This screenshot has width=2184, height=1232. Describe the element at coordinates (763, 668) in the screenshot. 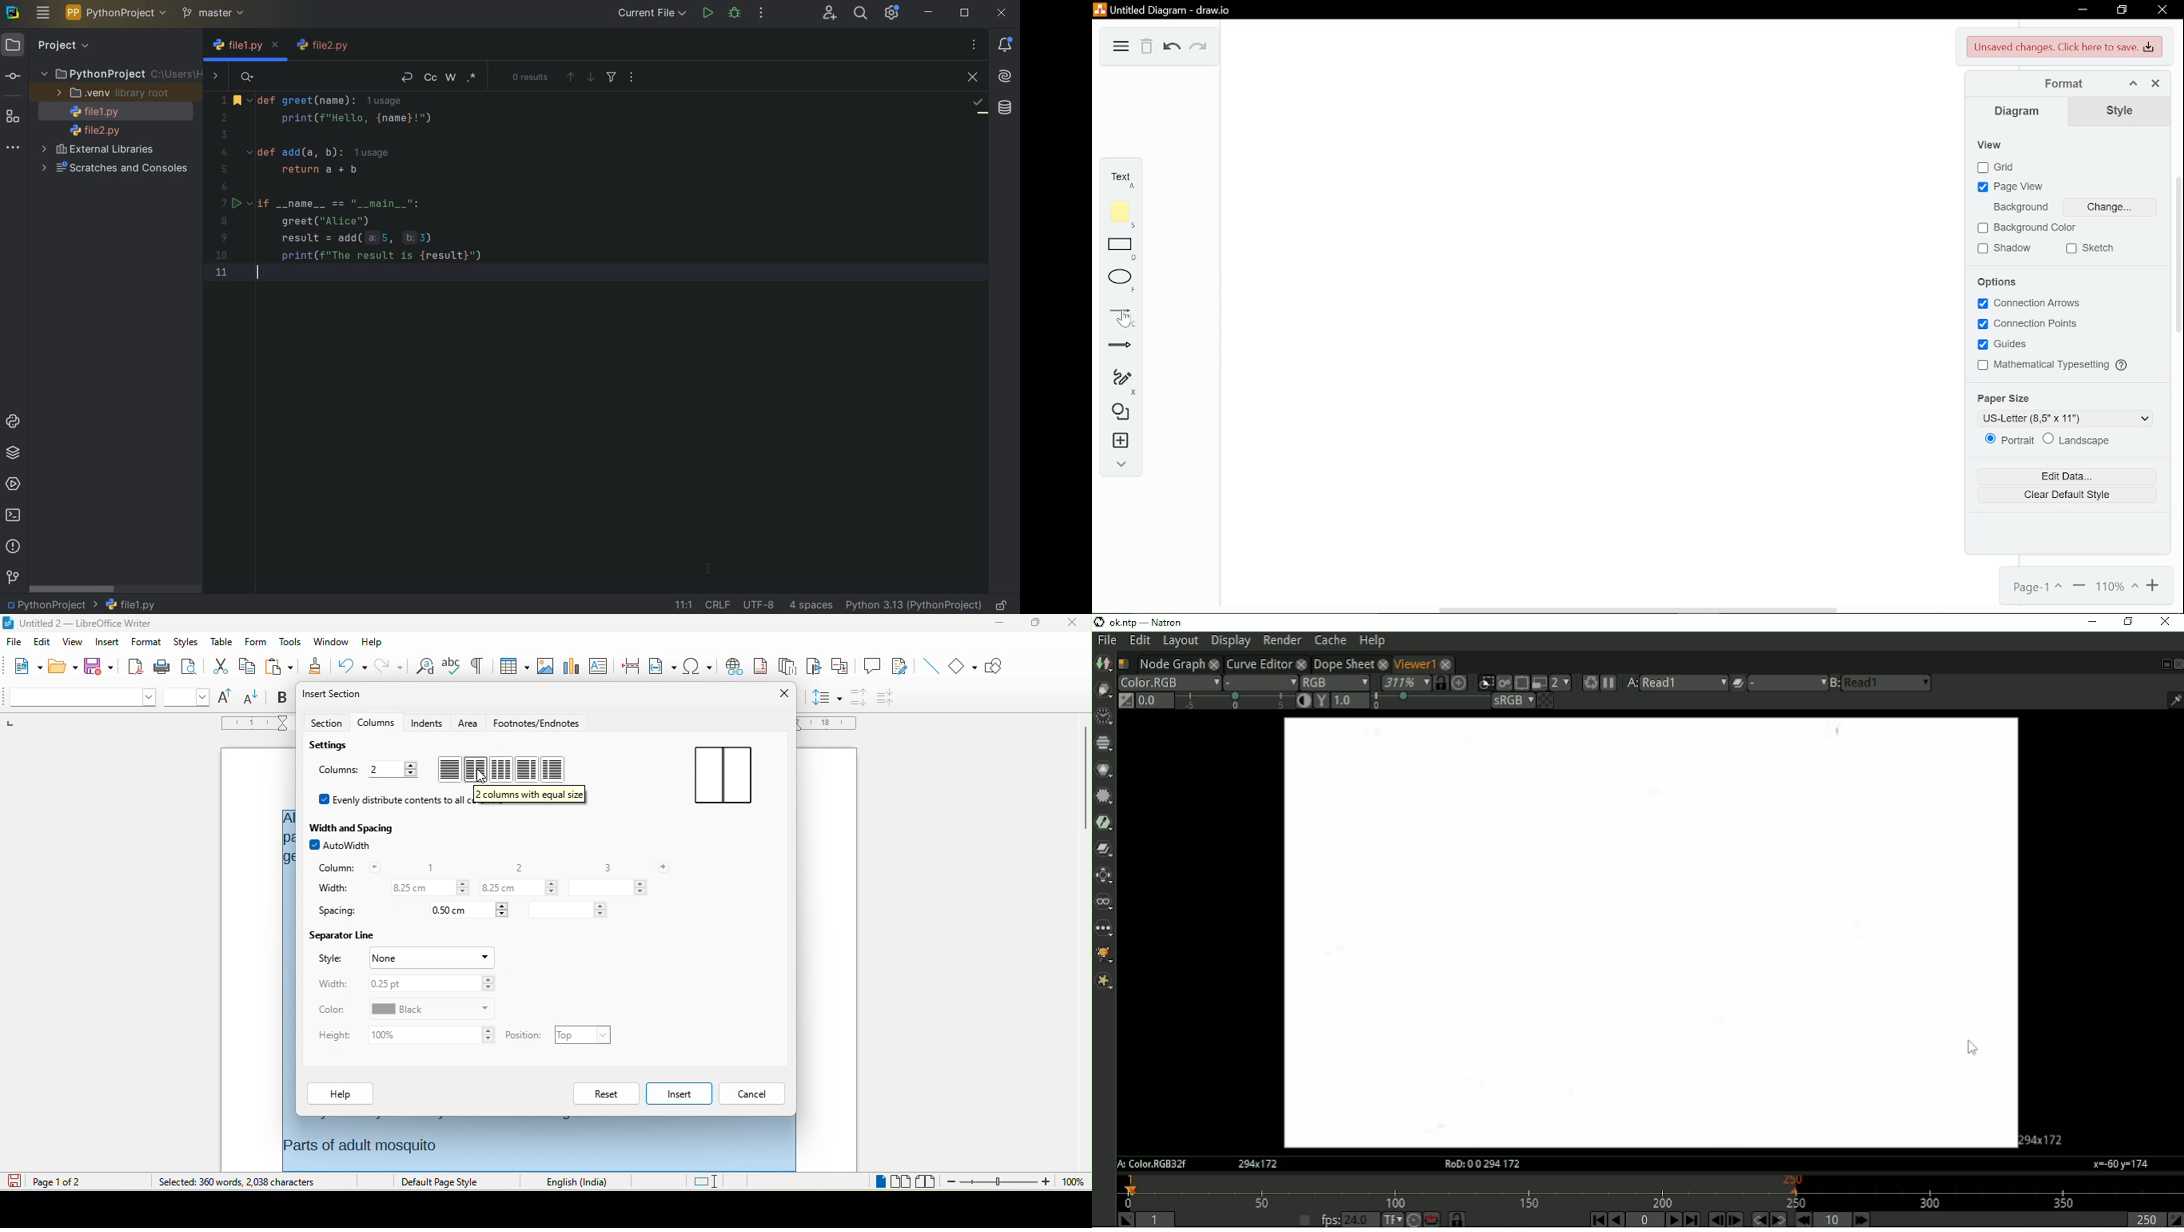

I see `footnote` at that location.